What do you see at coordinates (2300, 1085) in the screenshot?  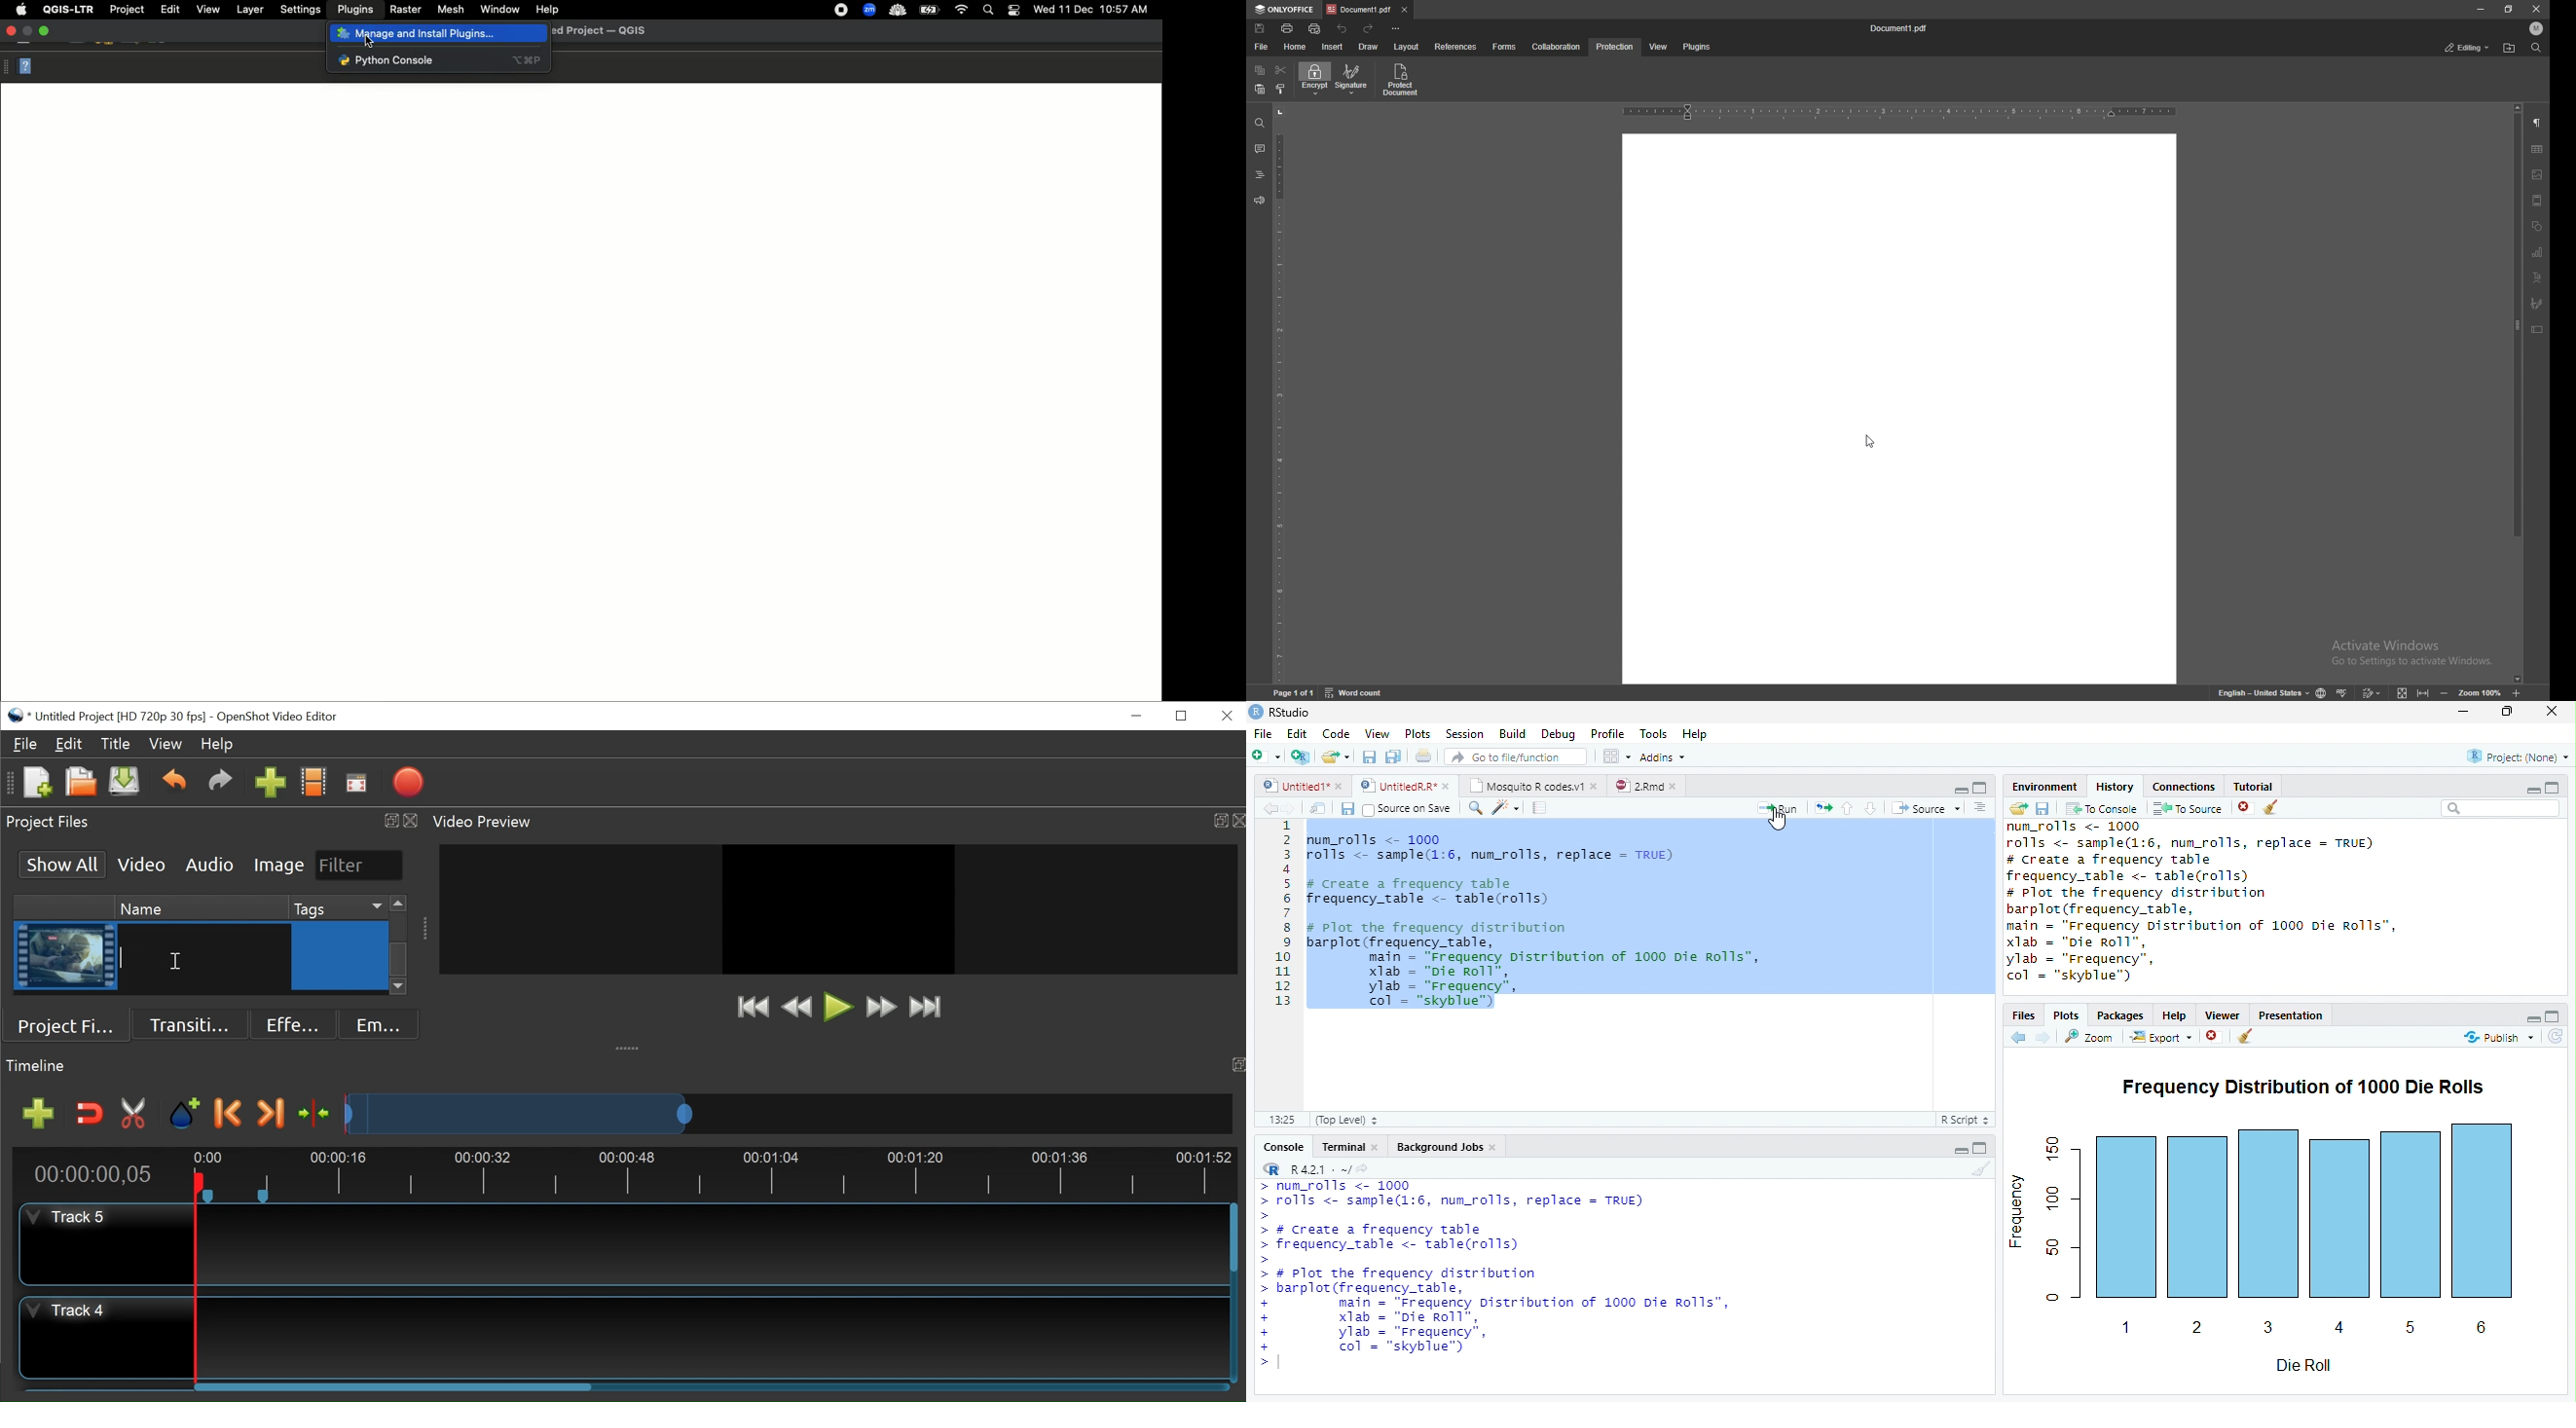 I see `Frequency Distribution of 1000 Die Rolls` at bounding box center [2300, 1085].